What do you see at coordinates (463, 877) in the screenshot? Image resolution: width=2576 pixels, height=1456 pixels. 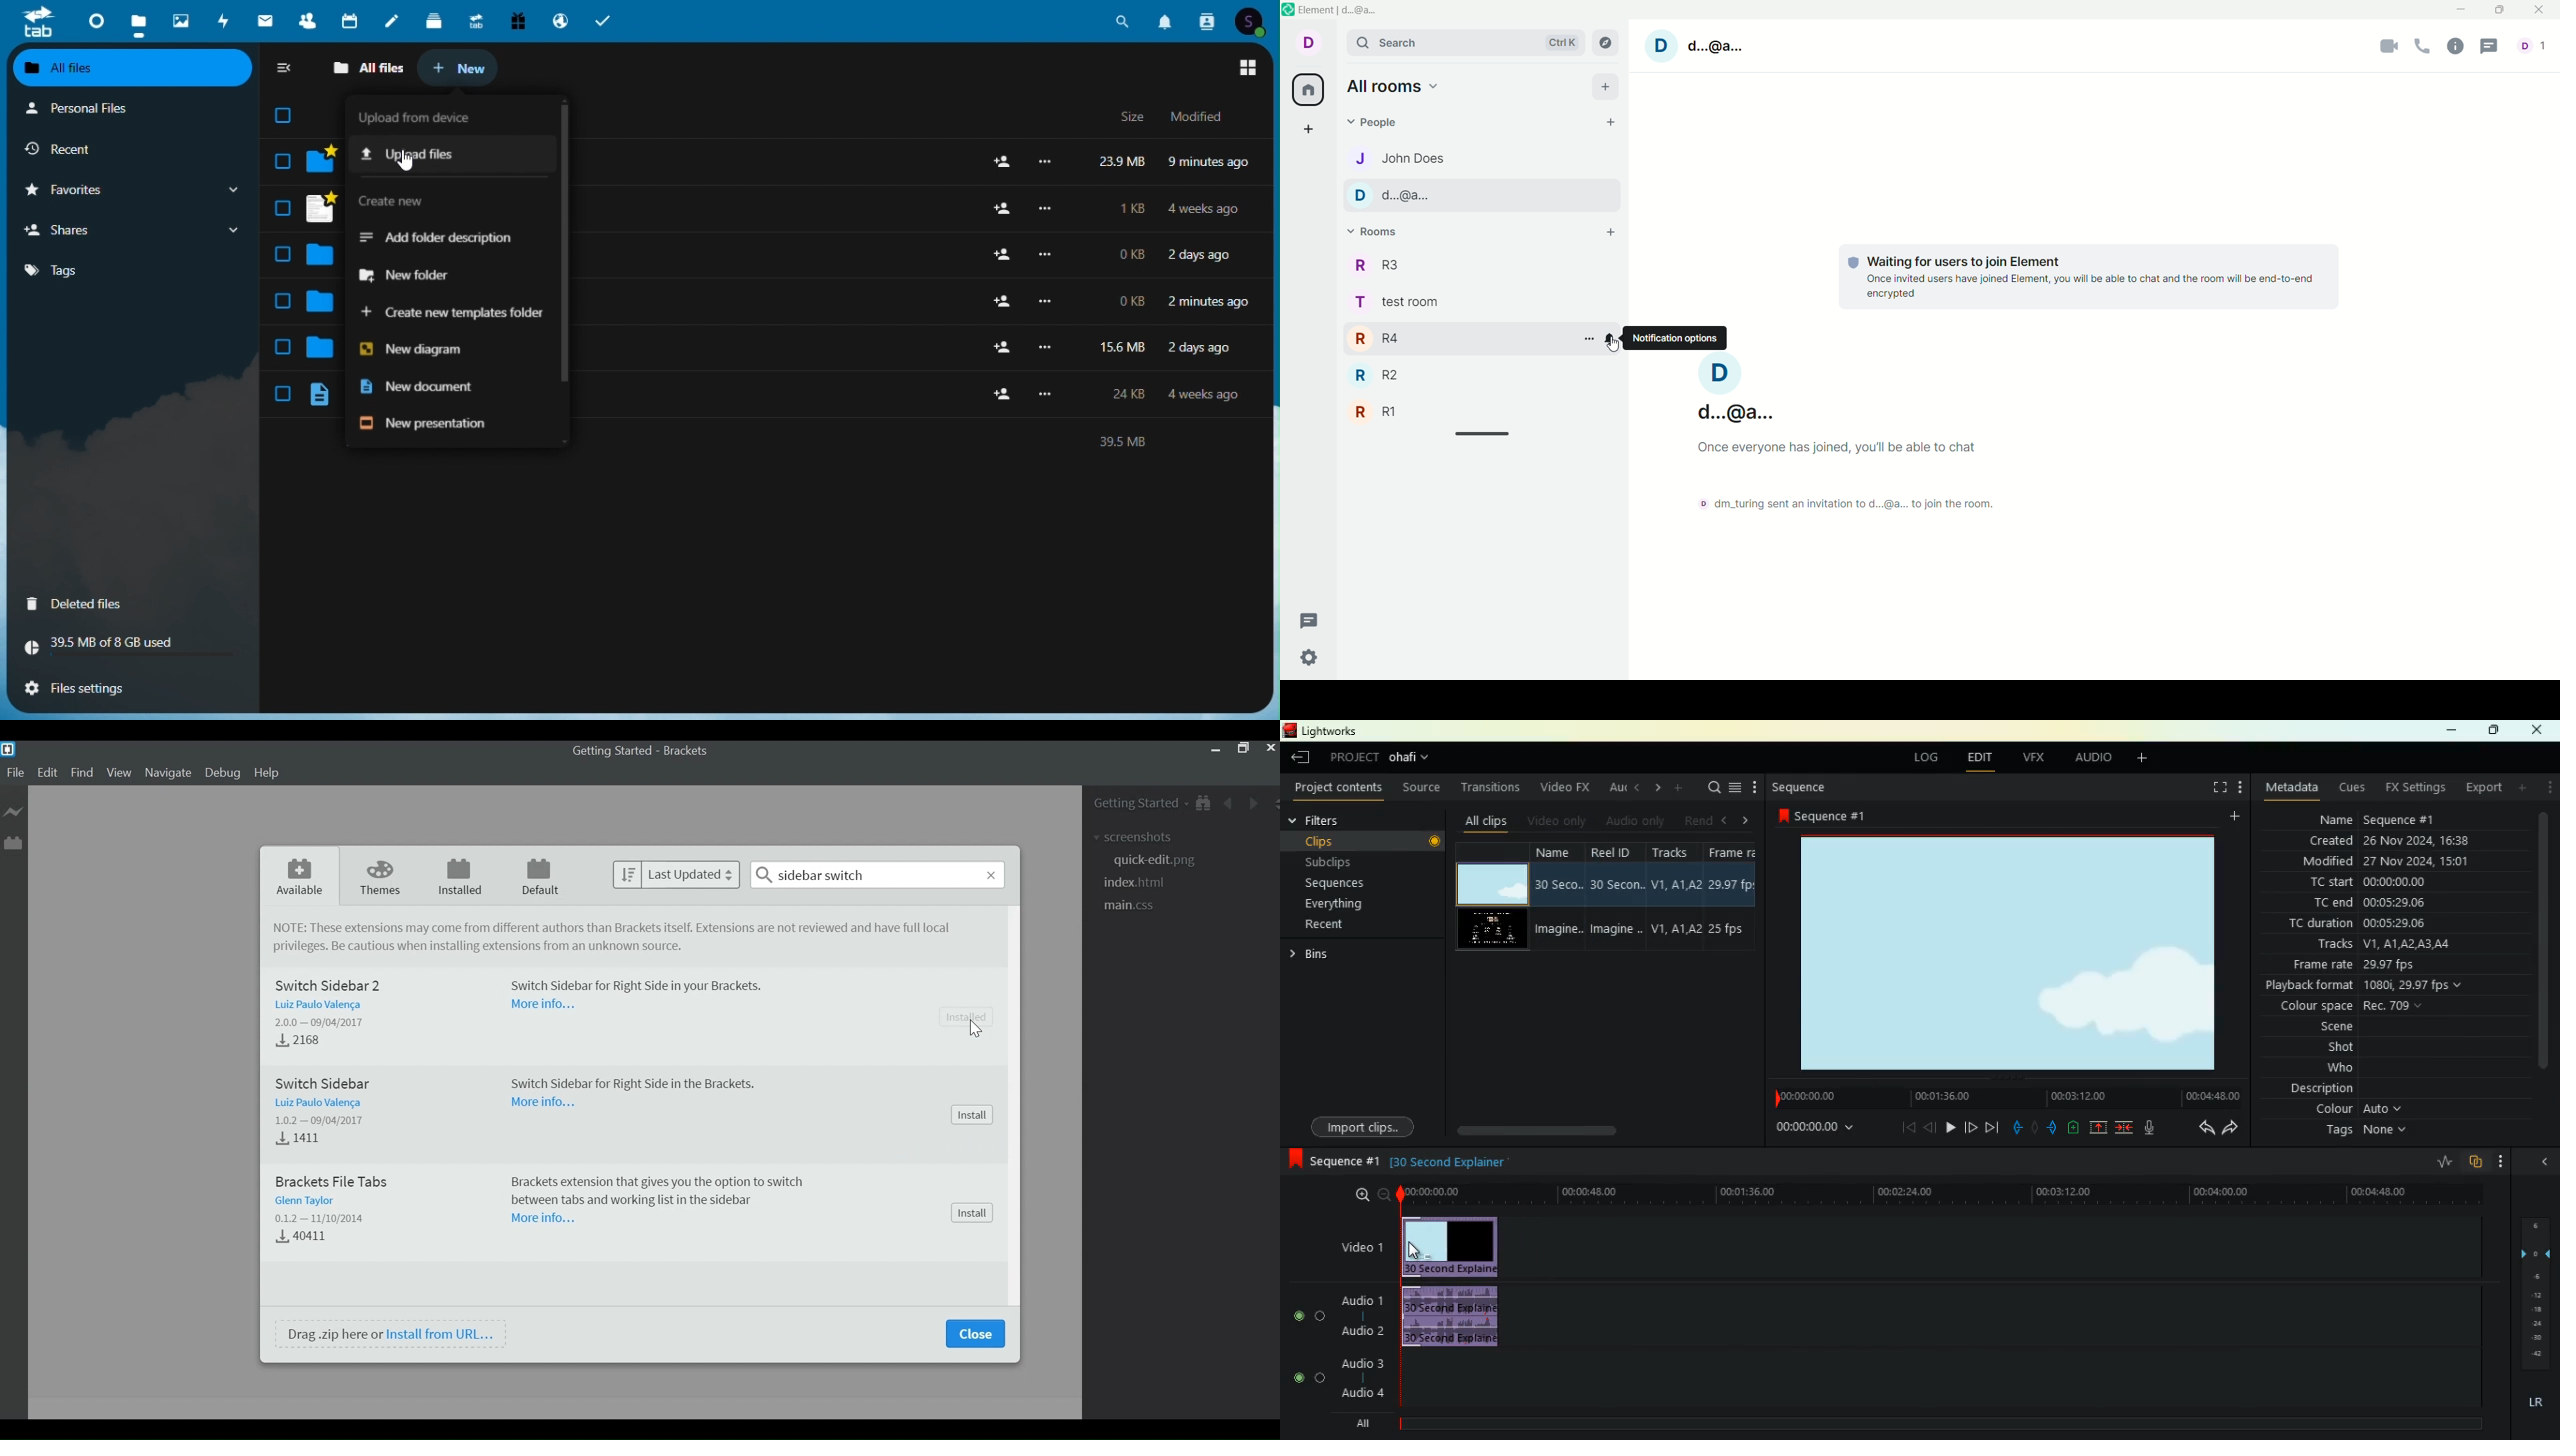 I see `Installed ` at bounding box center [463, 877].